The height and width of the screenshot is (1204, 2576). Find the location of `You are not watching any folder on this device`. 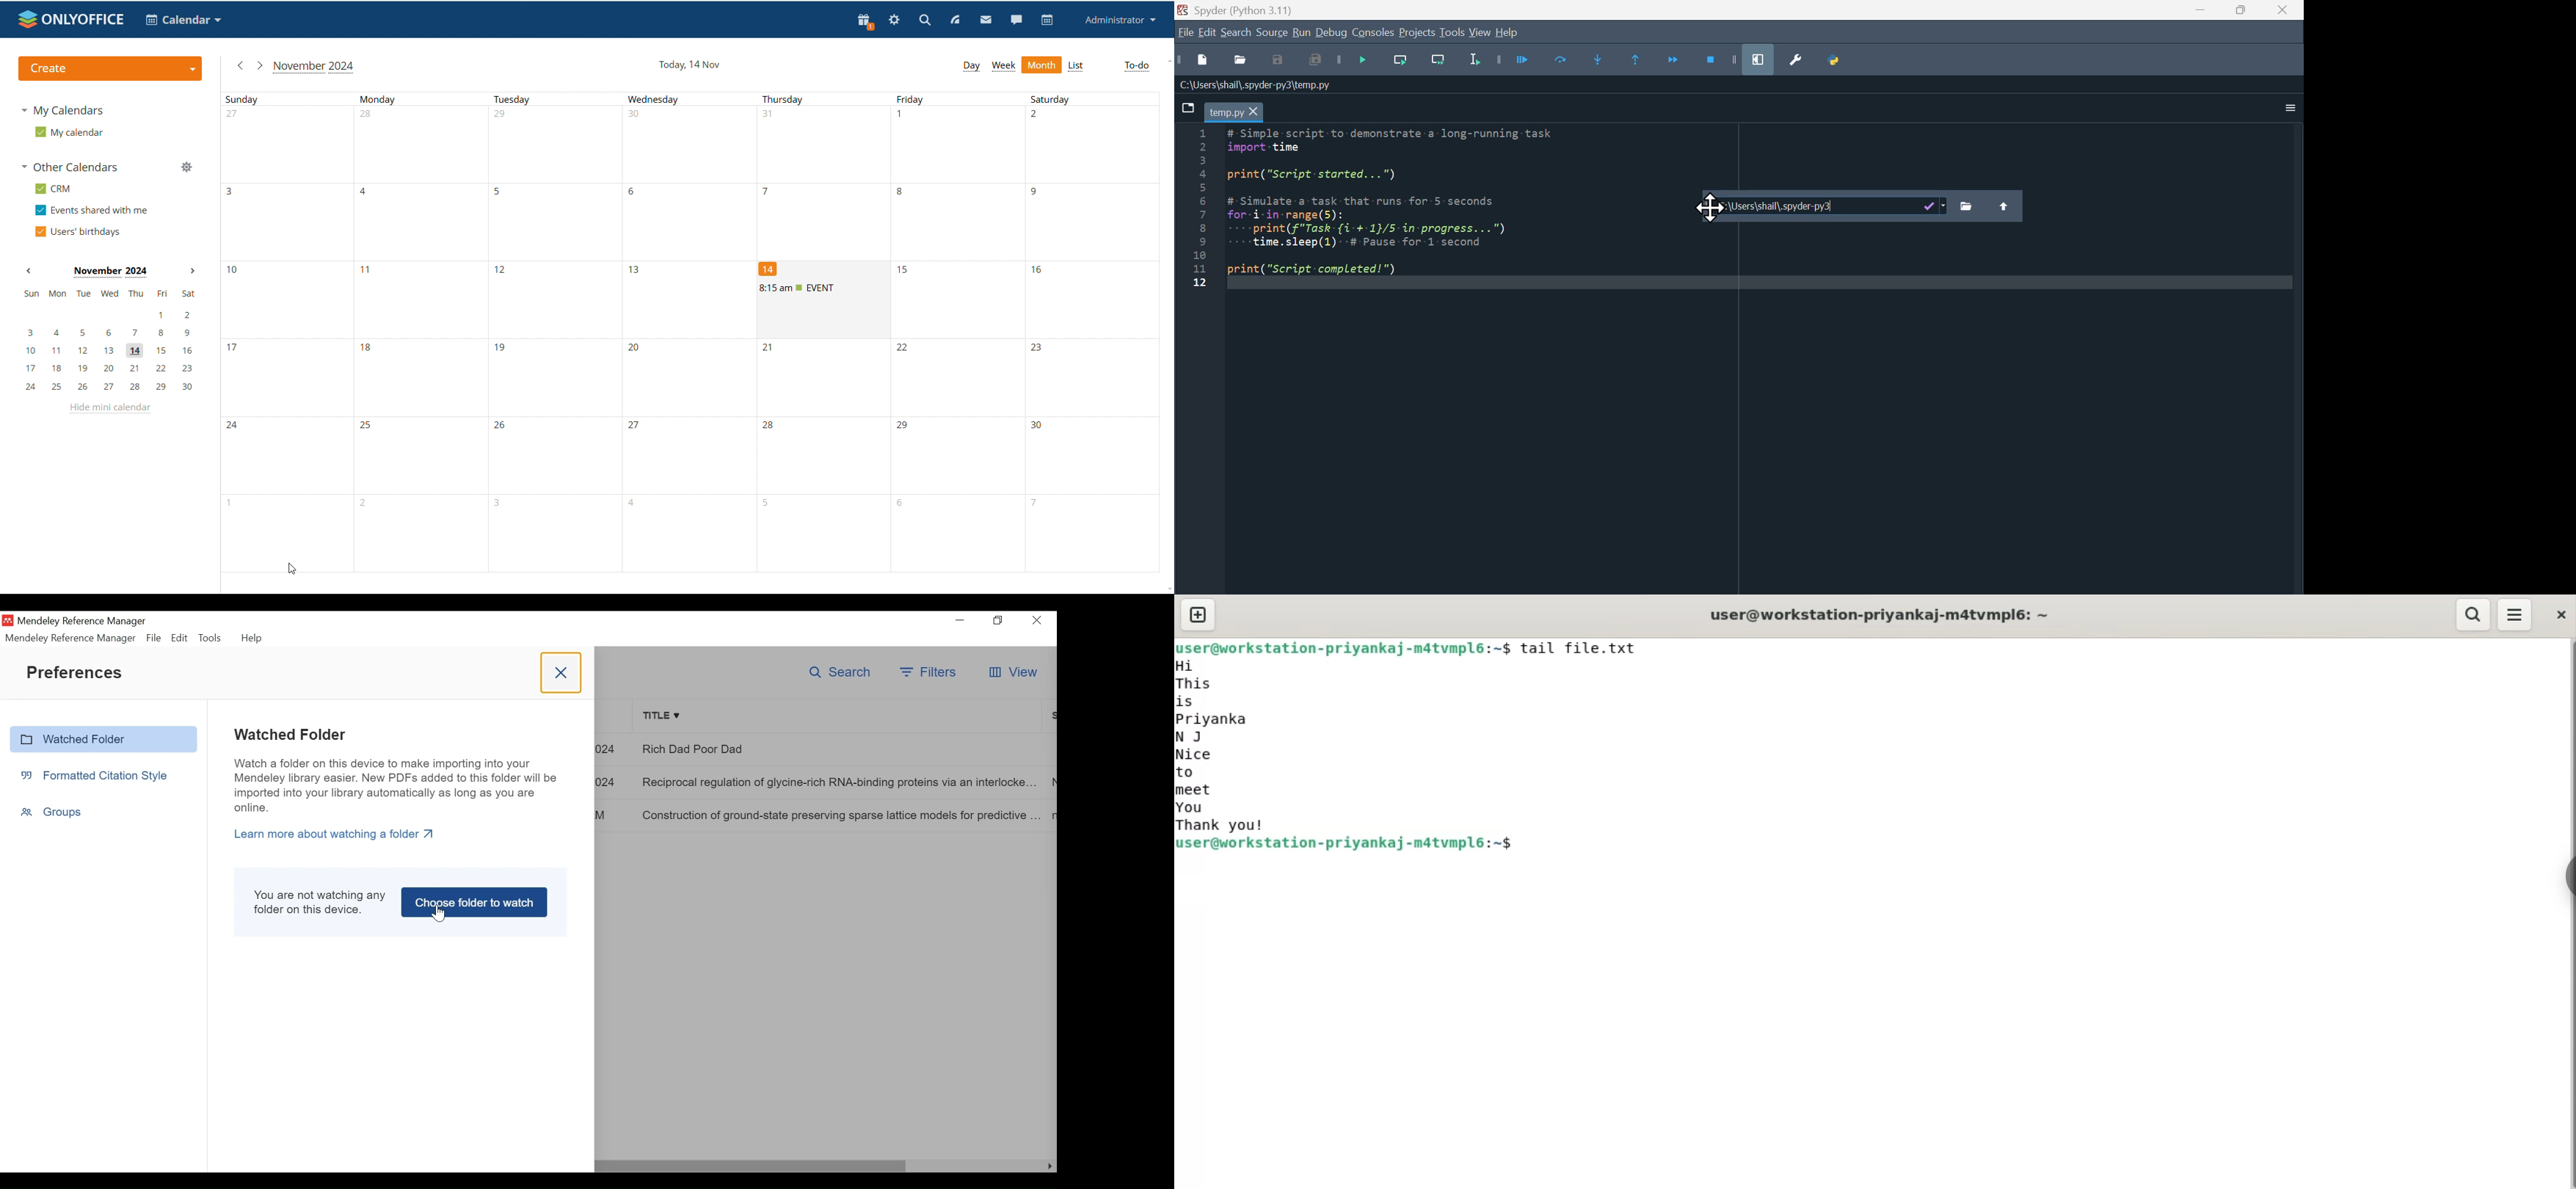

You are not watching any folder on this device is located at coordinates (320, 901).